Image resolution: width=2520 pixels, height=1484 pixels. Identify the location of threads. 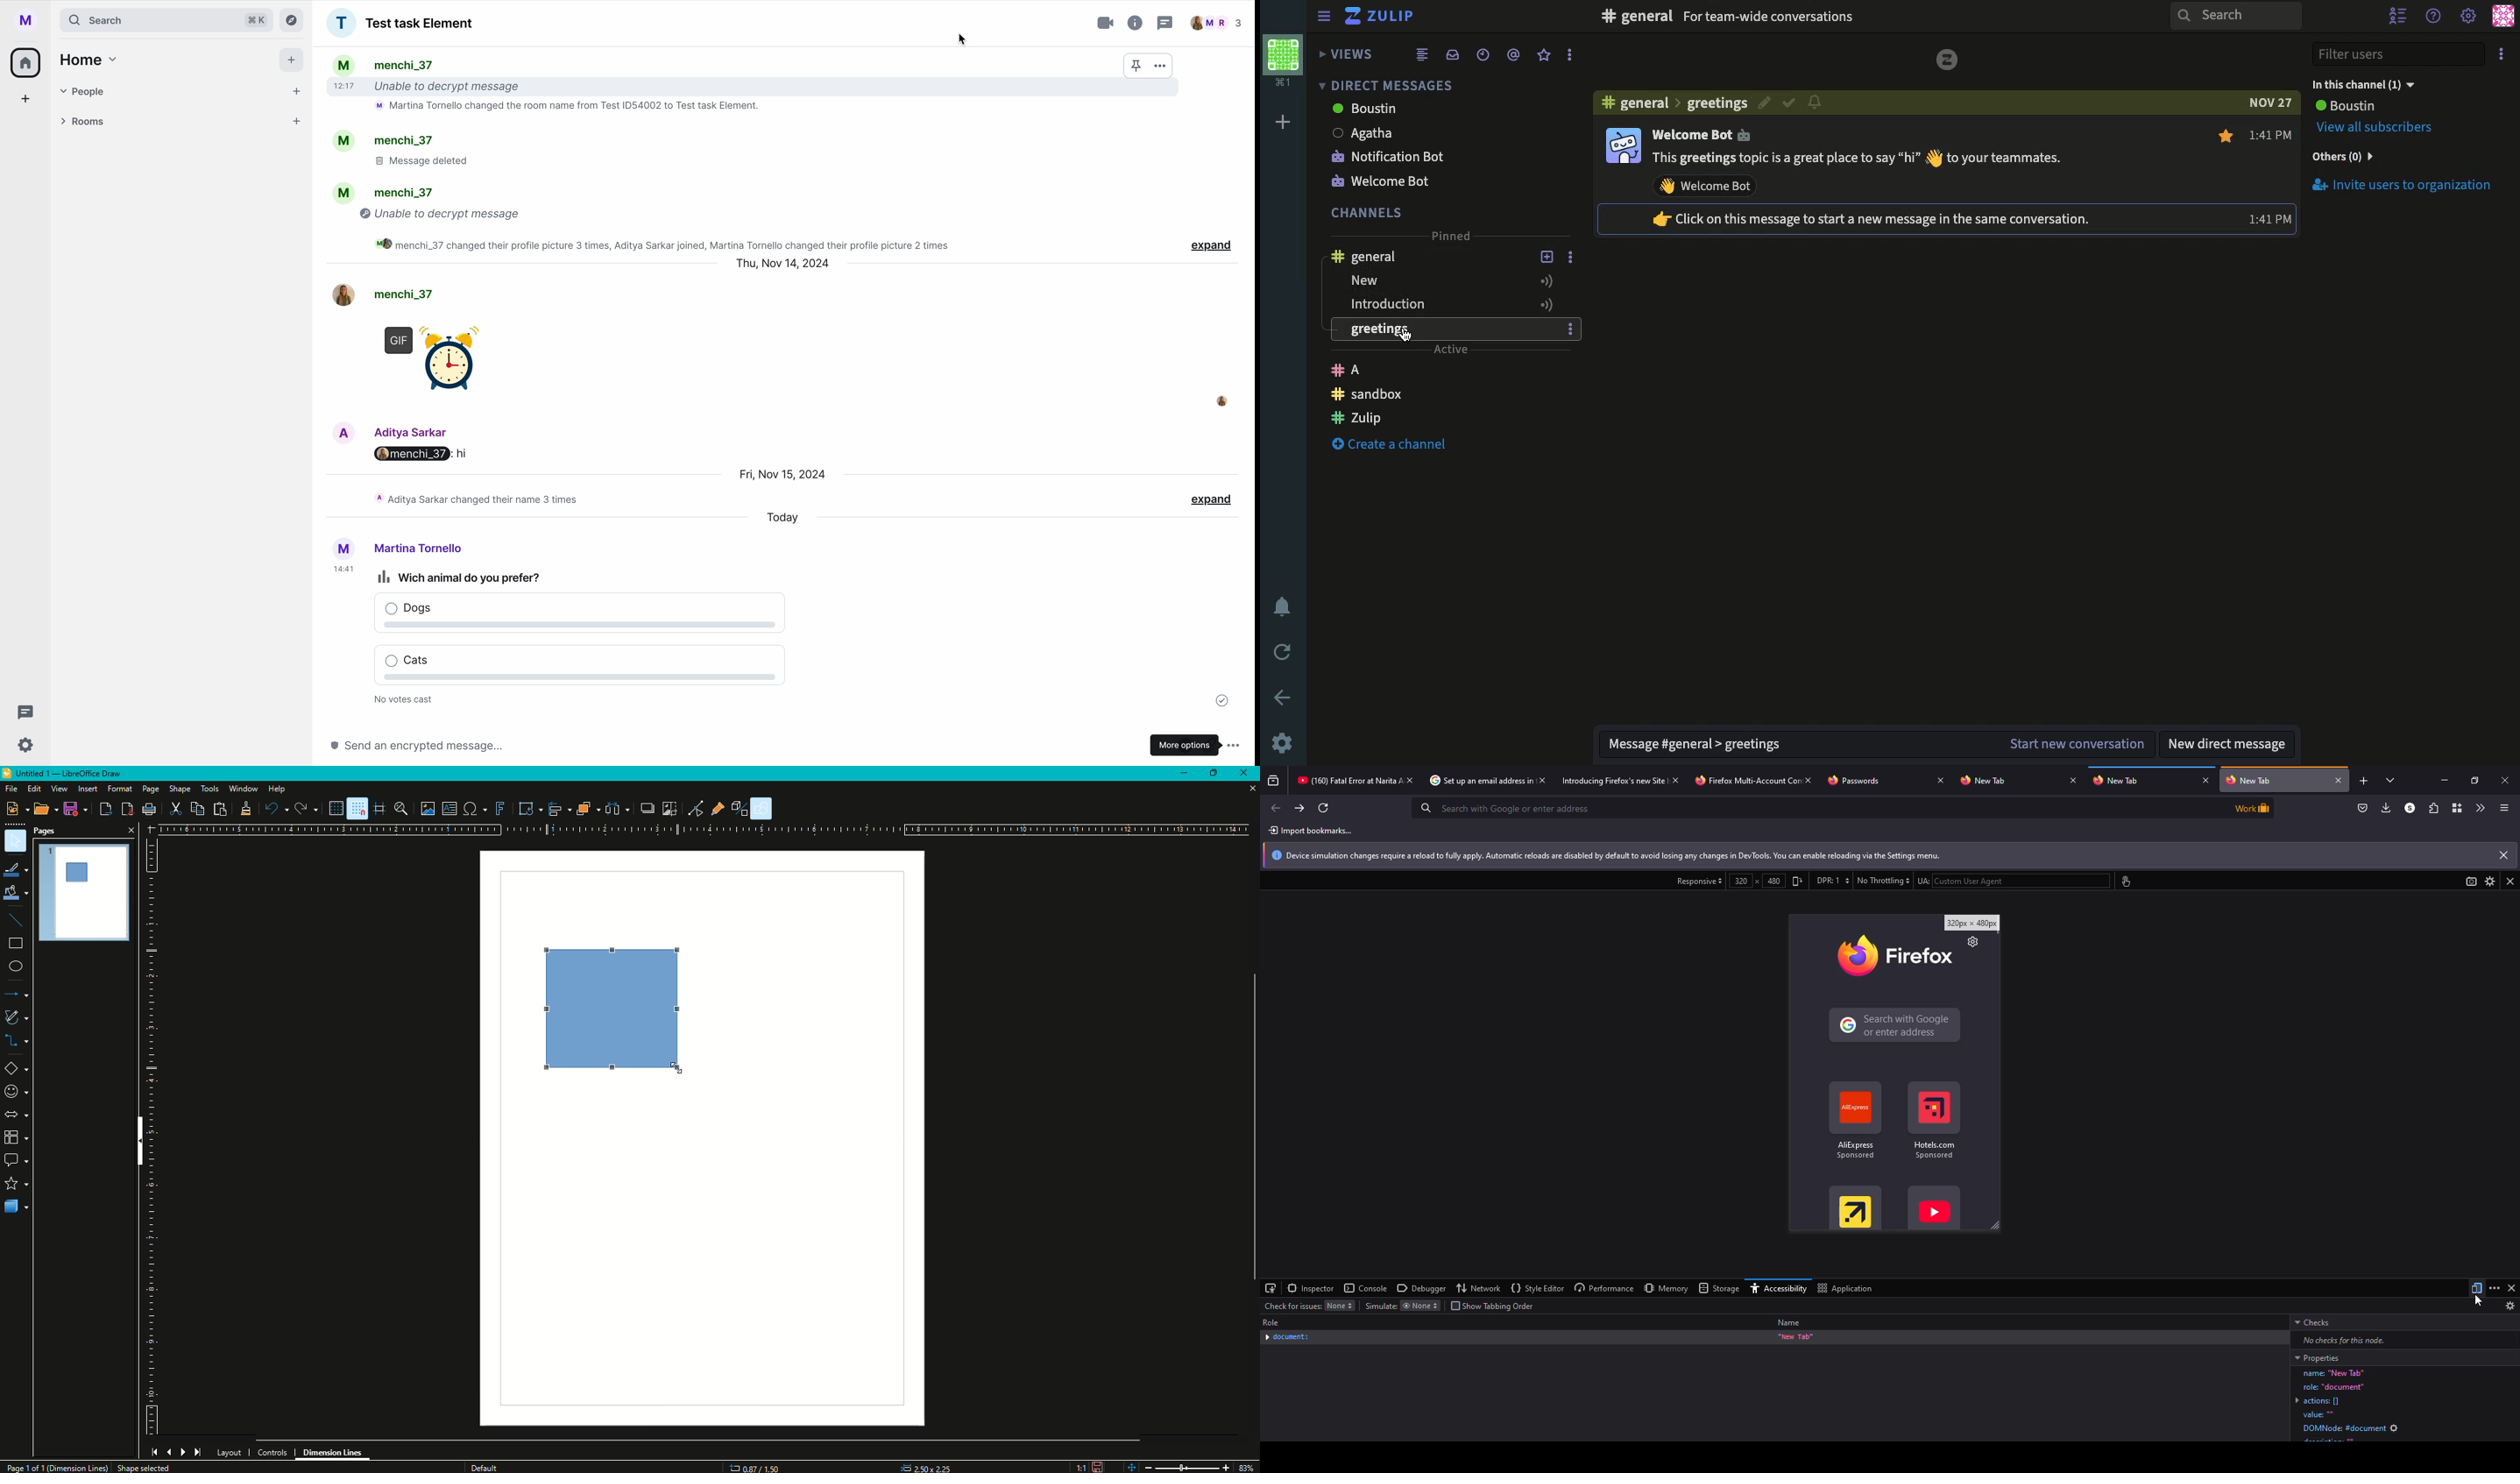
(1164, 25).